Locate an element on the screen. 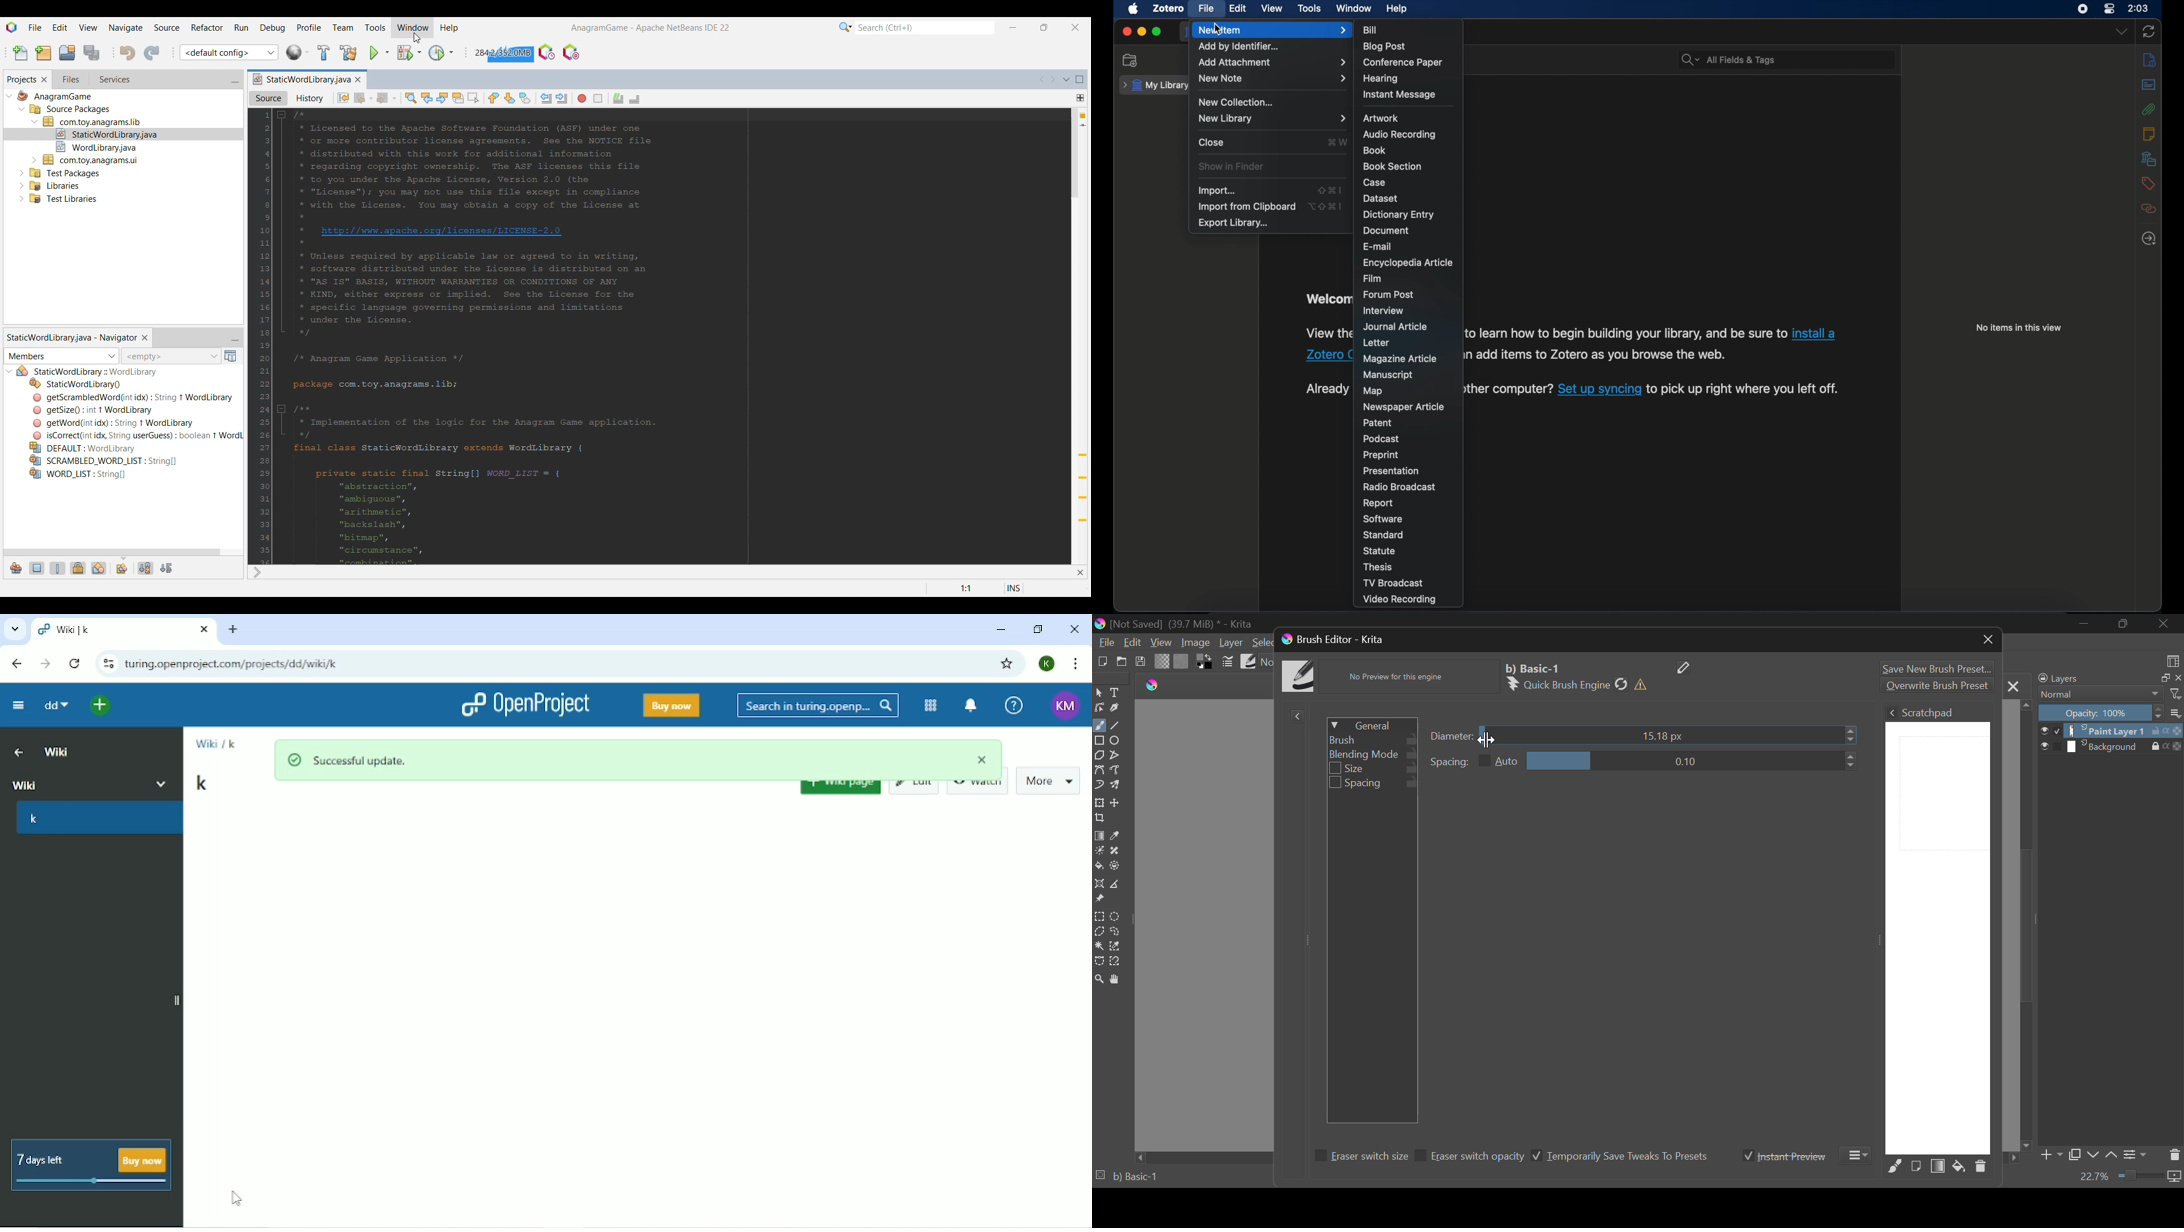  dictionary entry is located at coordinates (1398, 215).